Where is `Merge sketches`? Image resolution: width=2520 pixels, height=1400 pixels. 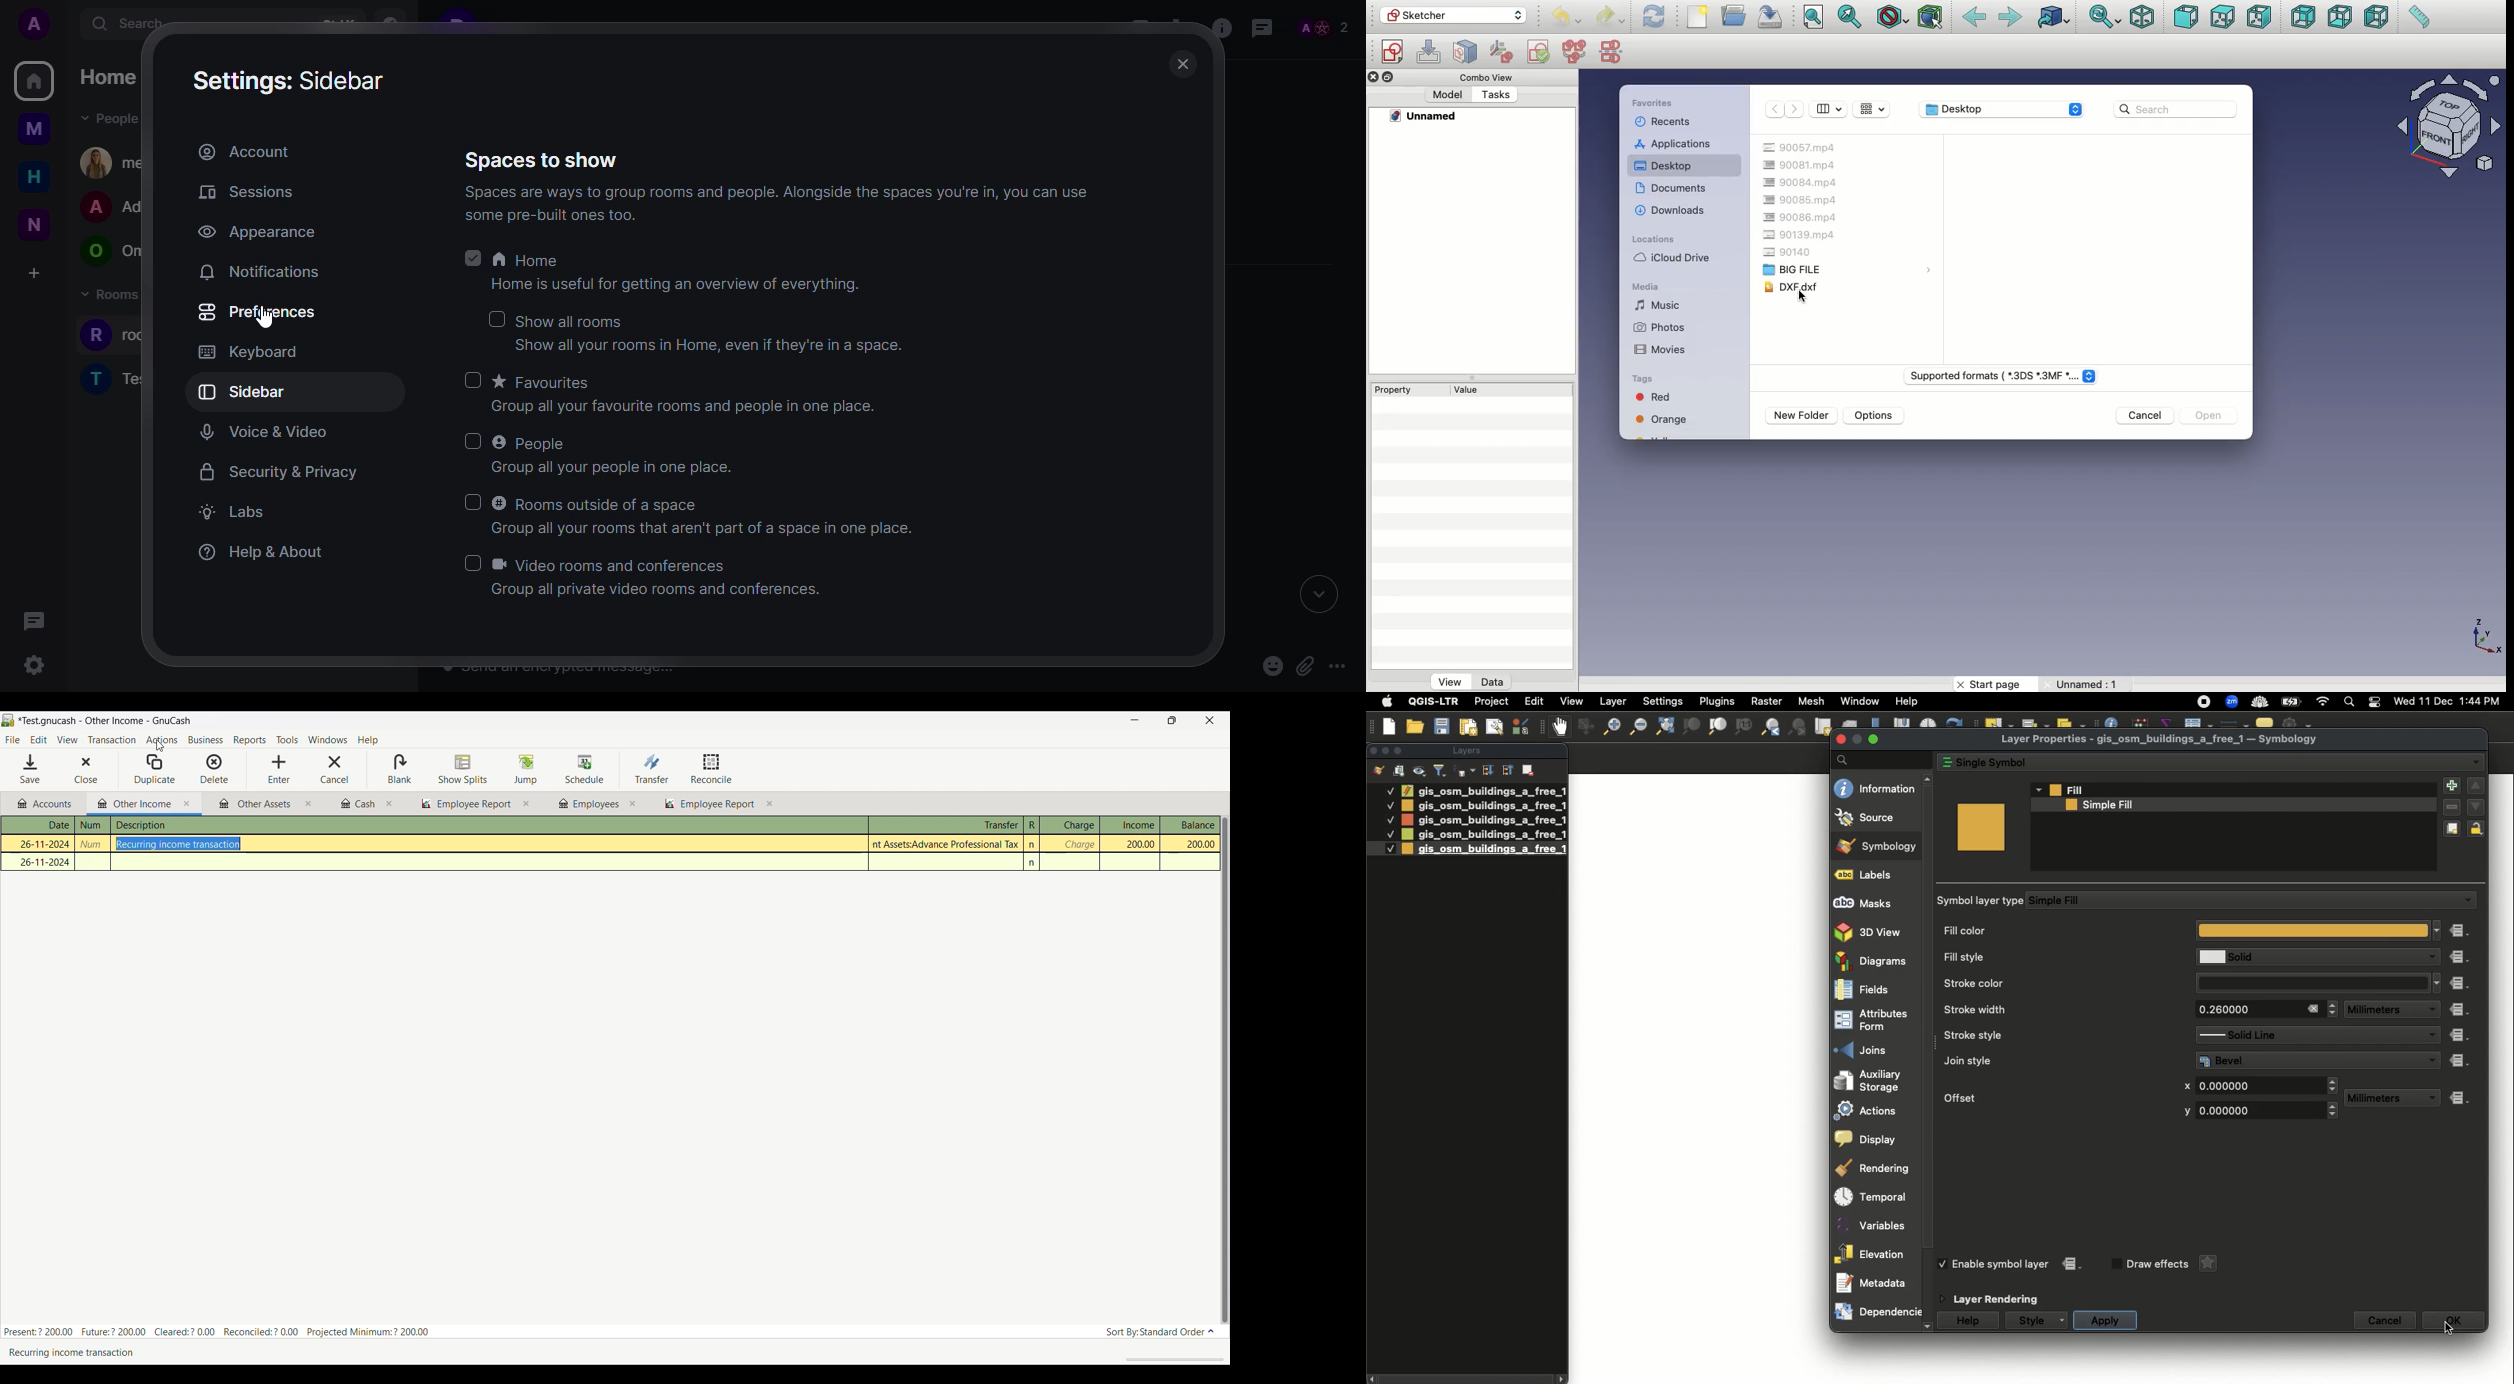
Merge sketches is located at coordinates (1574, 52).